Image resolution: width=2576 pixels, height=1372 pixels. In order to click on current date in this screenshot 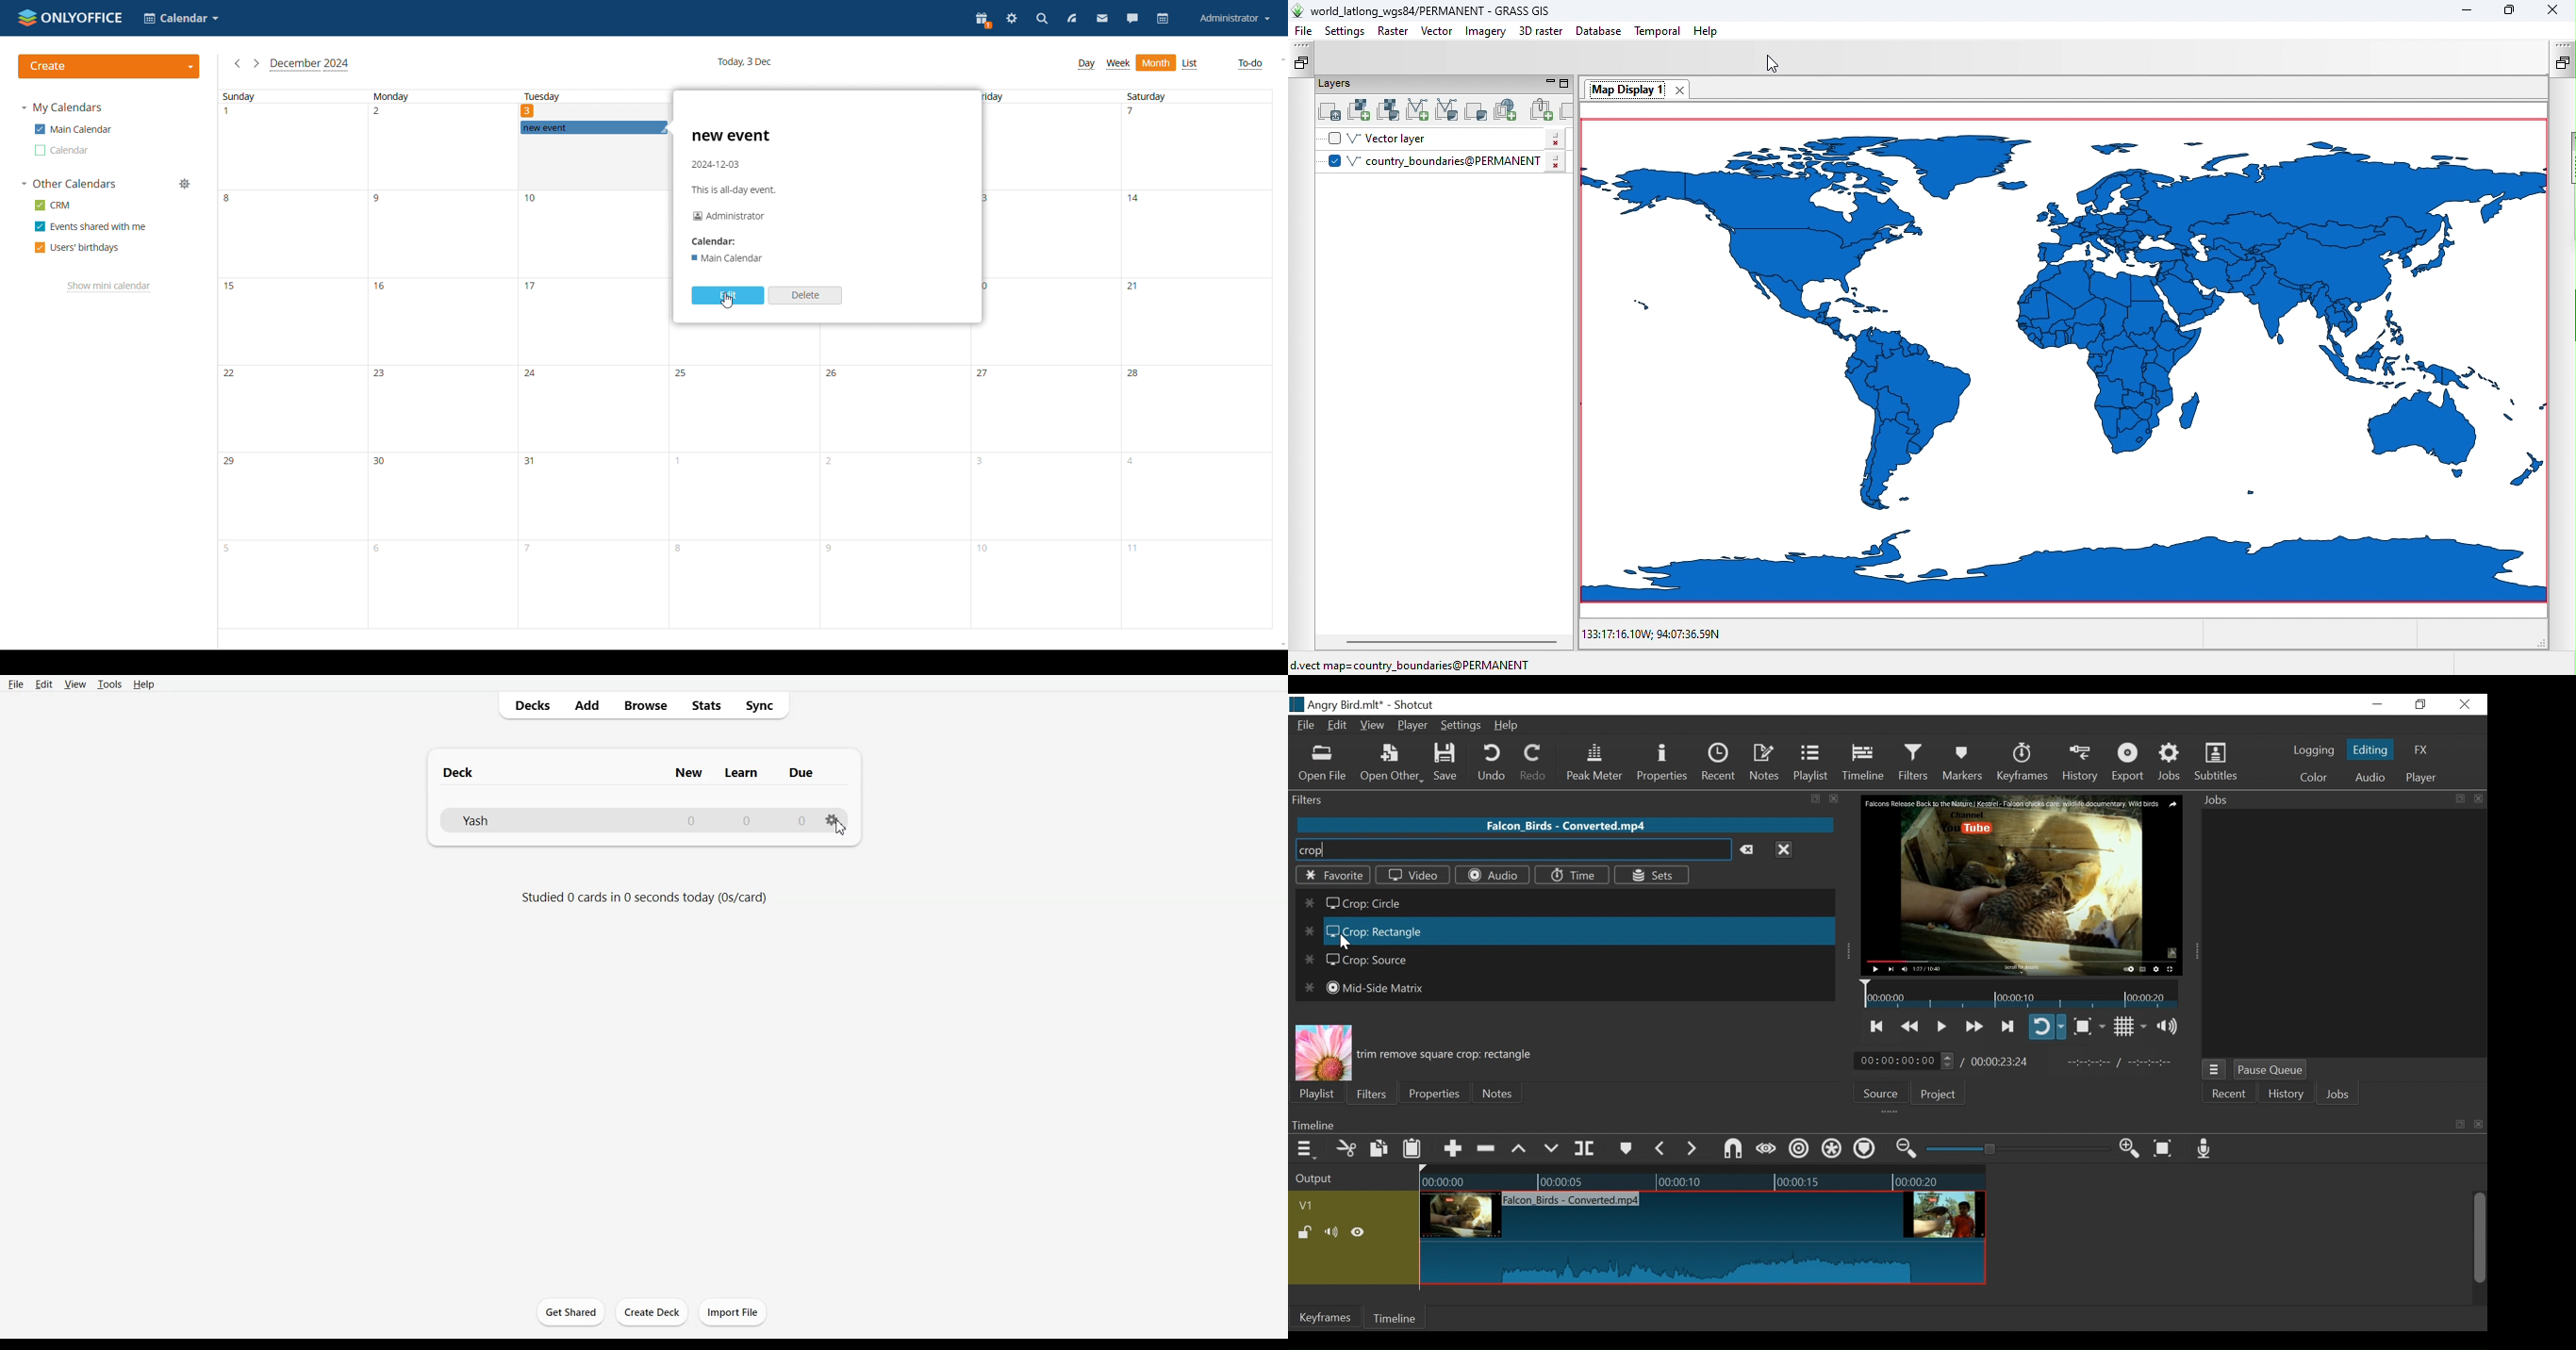, I will do `click(744, 63)`.